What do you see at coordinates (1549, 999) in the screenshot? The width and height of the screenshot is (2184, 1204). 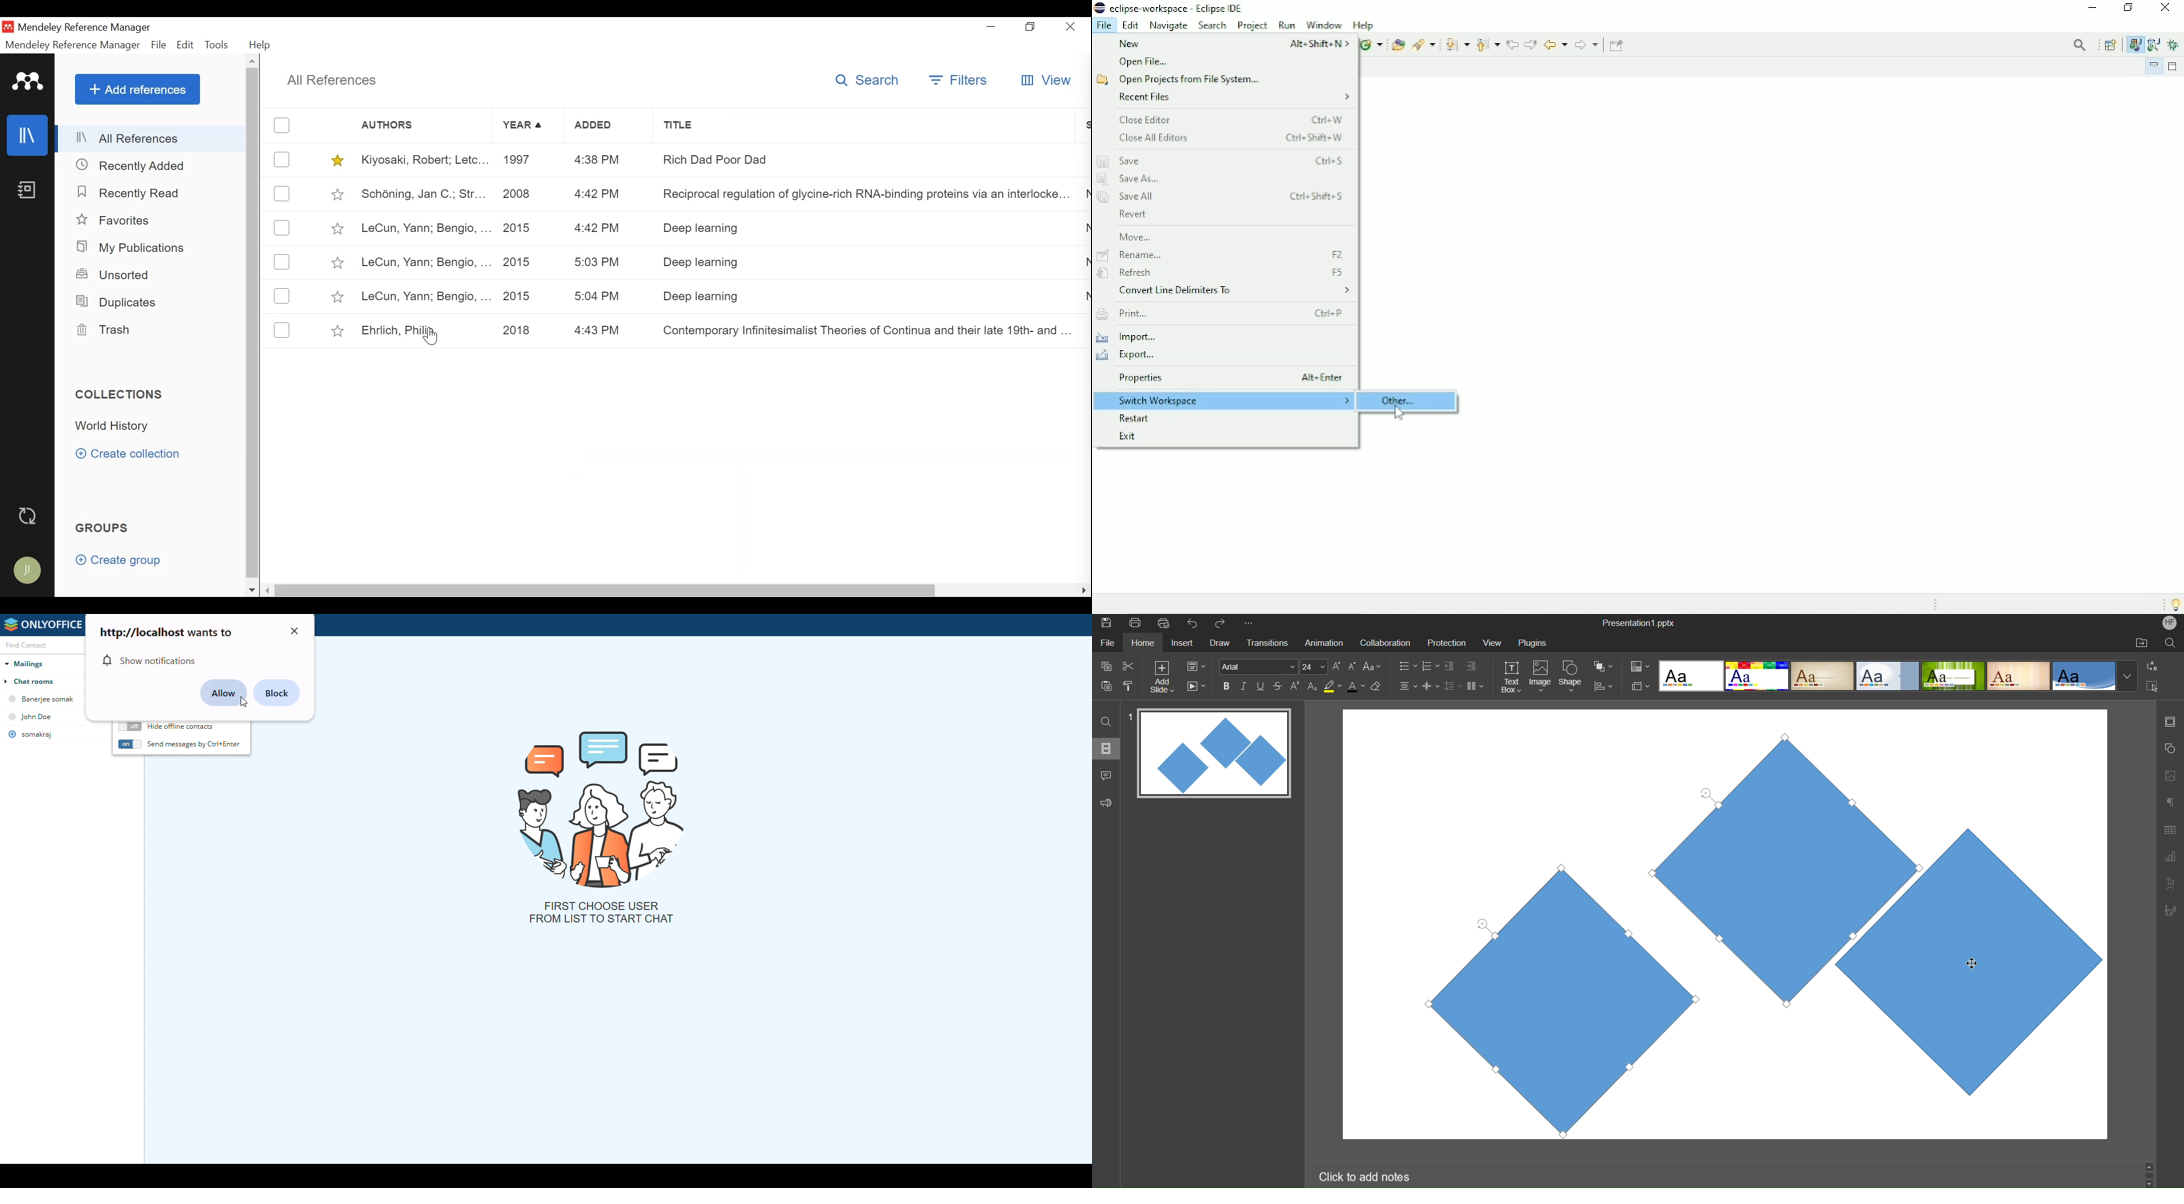 I see `Shape 1 (selected)` at bounding box center [1549, 999].